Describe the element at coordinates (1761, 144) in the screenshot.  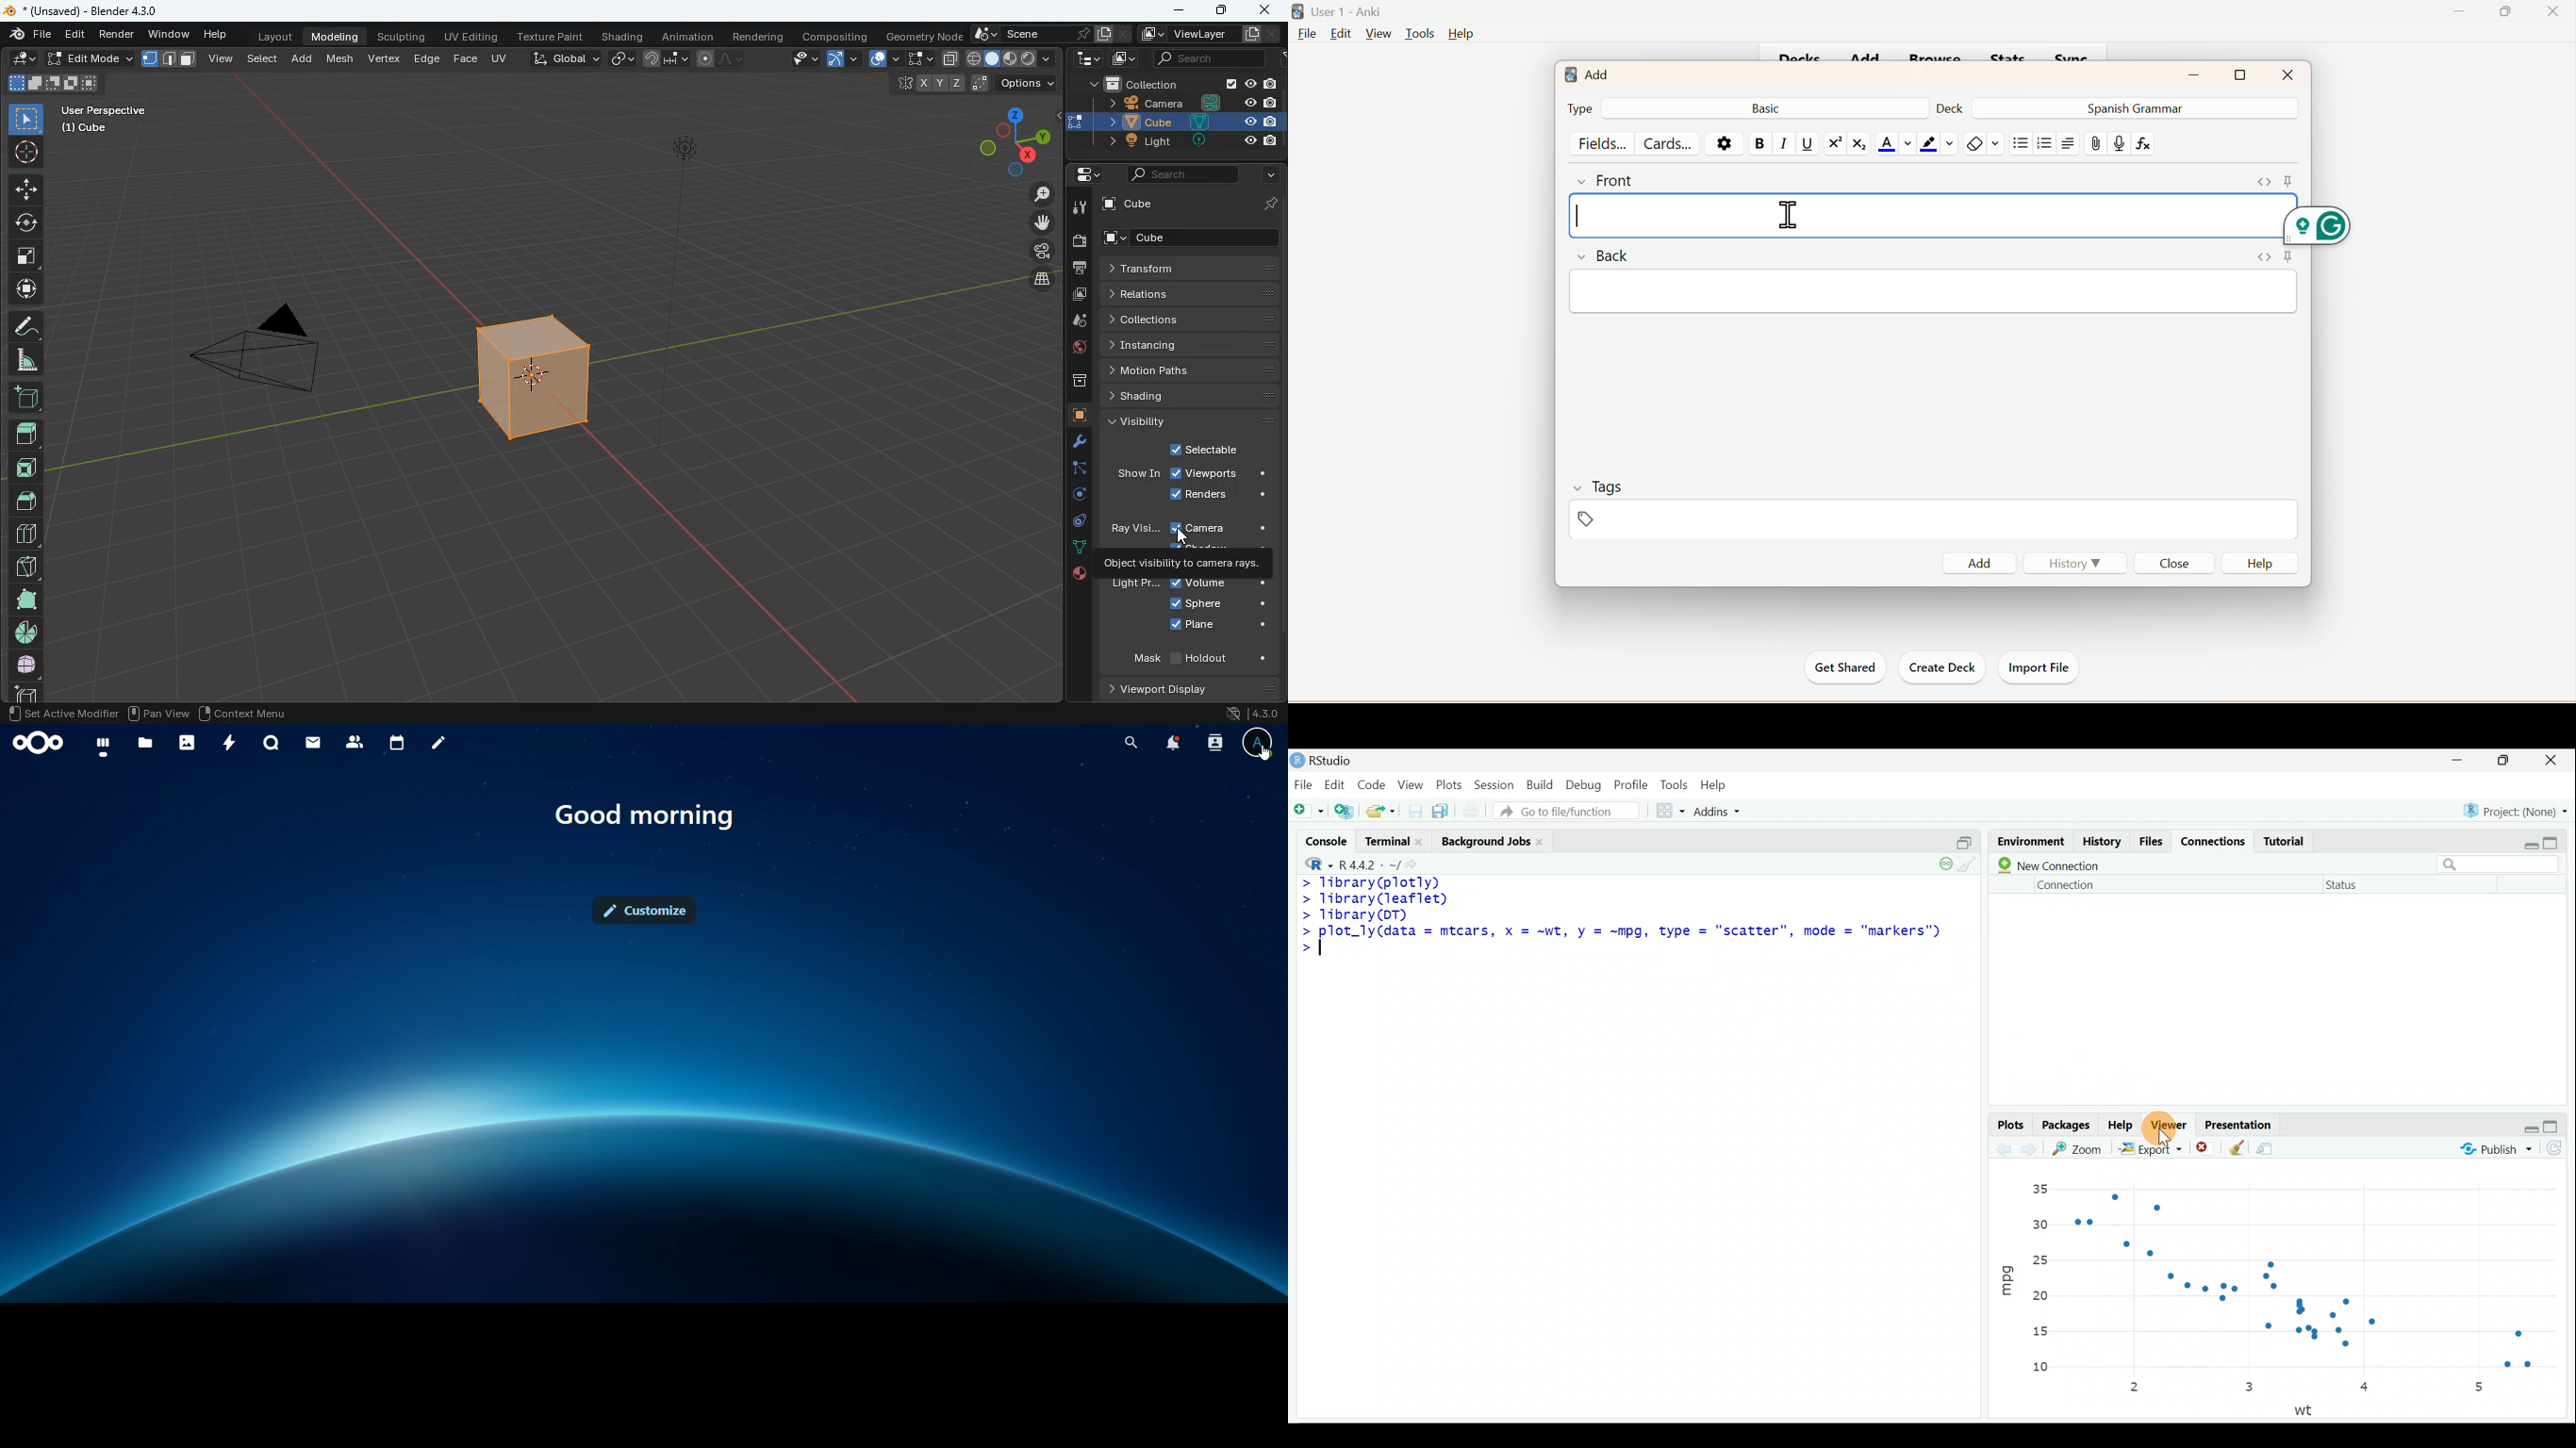
I see `Bold` at that location.